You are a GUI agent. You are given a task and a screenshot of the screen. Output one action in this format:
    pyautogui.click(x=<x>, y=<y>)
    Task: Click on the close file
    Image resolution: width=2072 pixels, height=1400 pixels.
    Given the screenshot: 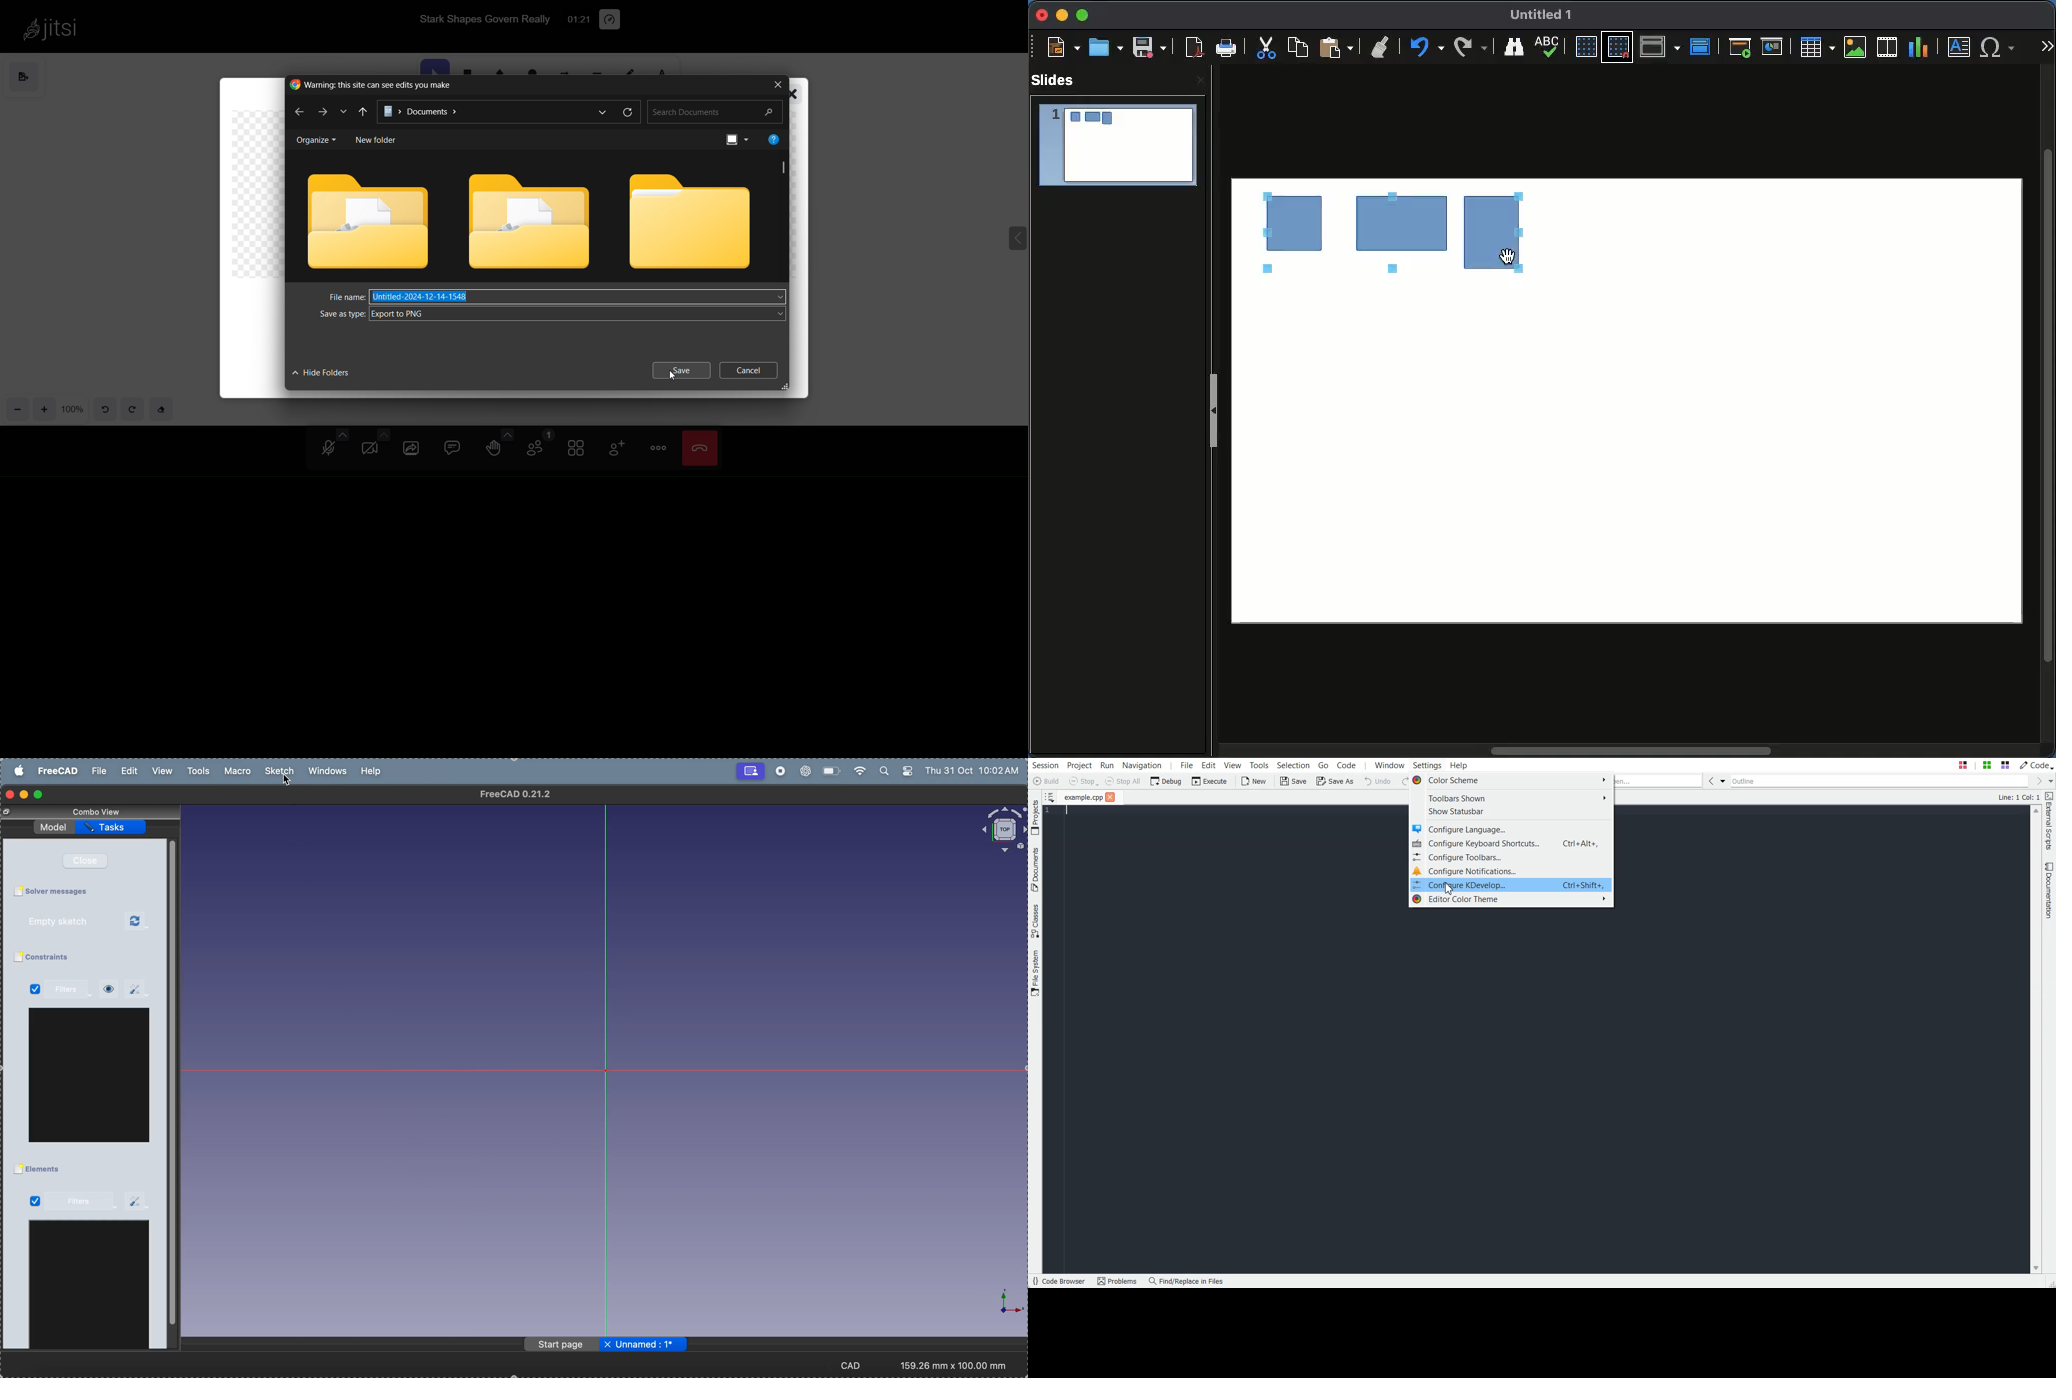 What is the action you would take?
    pyautogui.click(x=608, y=1346)
    